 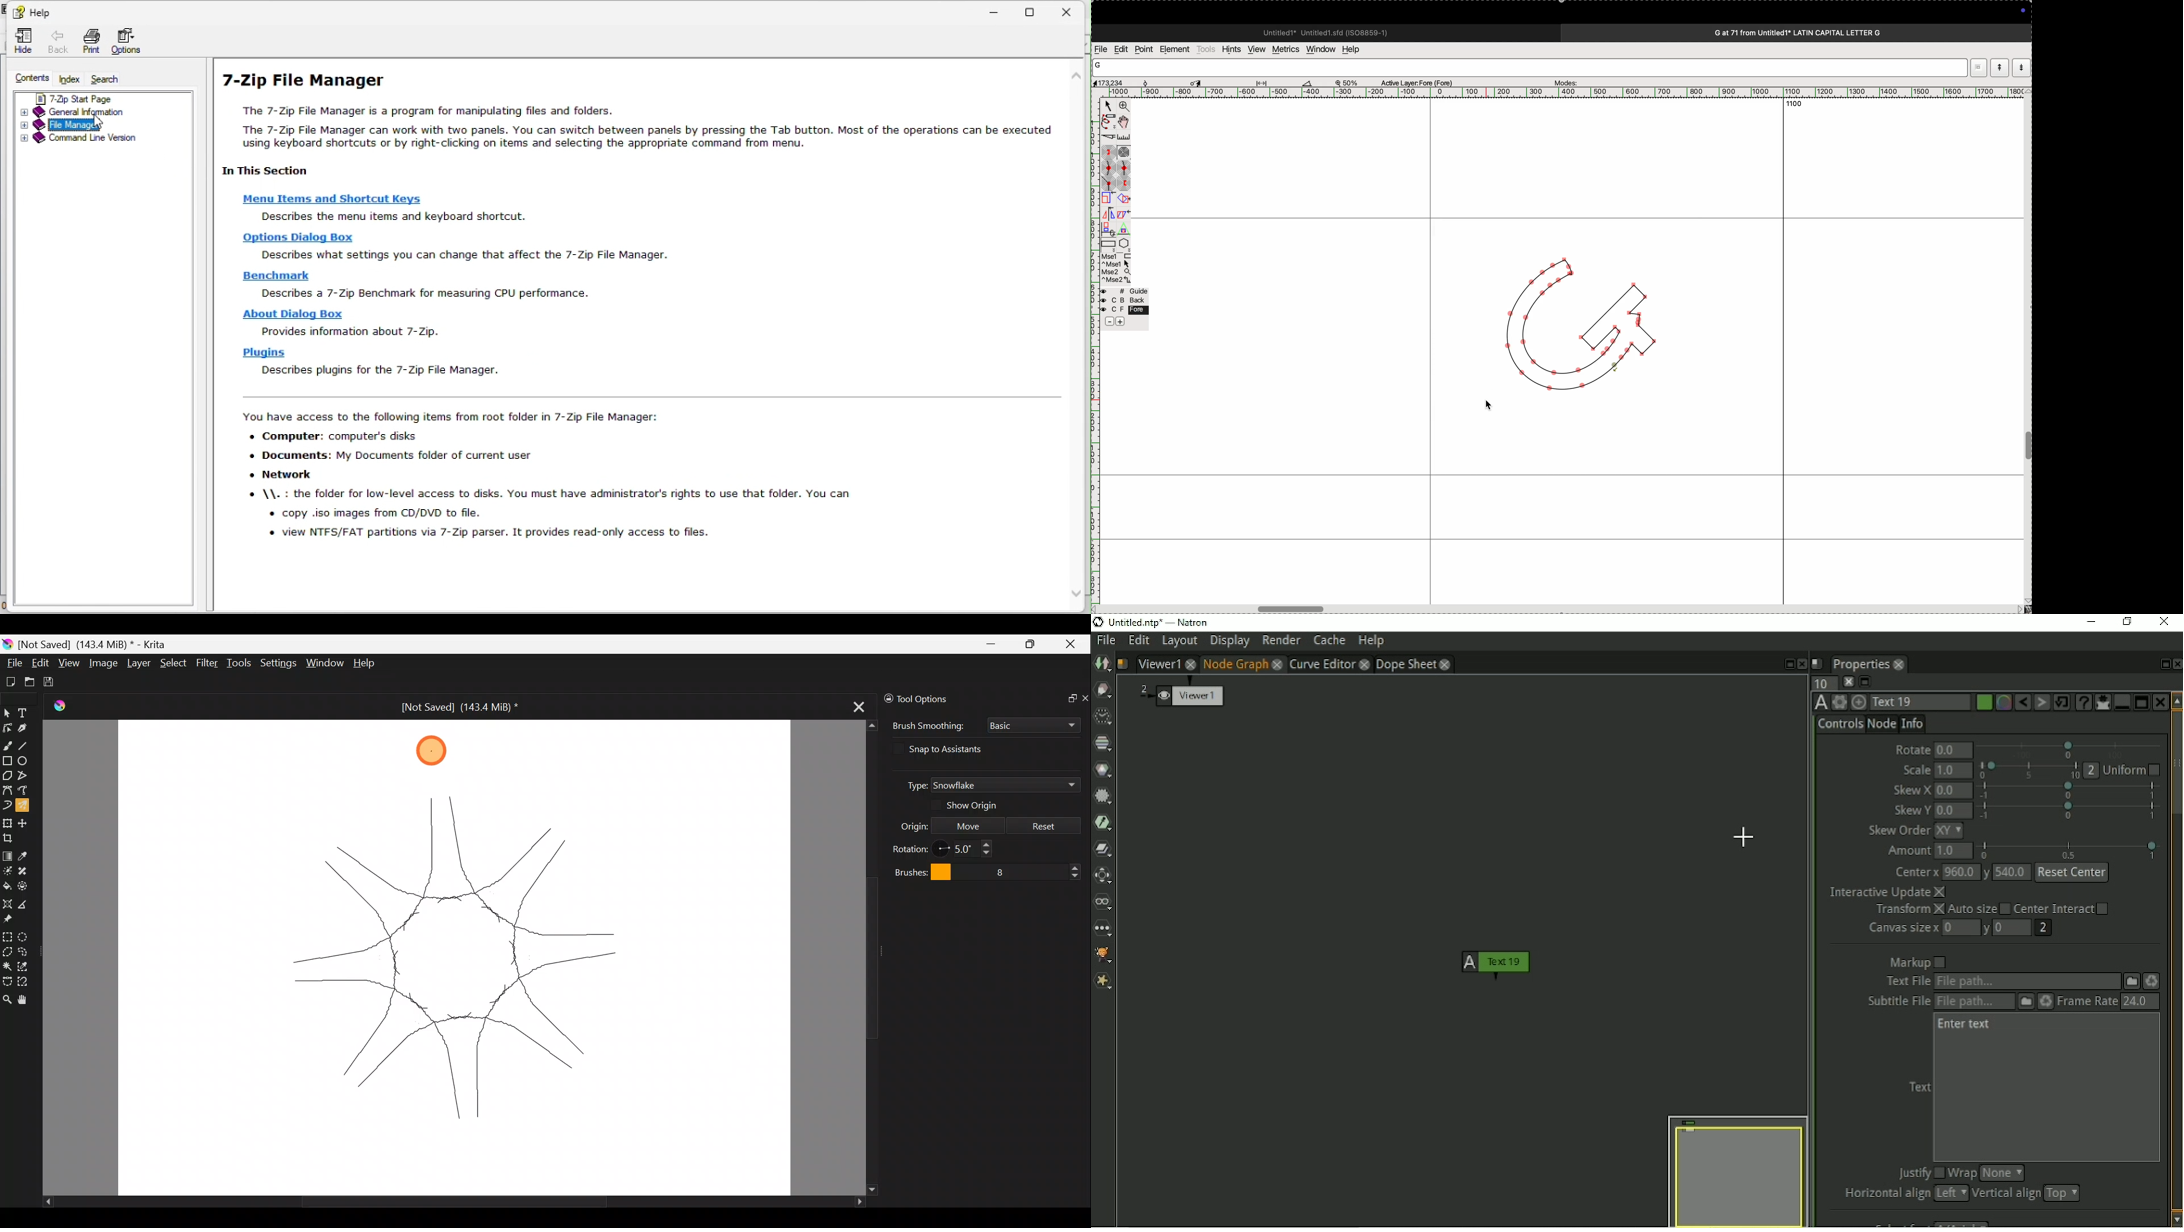 I want to click on help, so click(x=1355, y=49).